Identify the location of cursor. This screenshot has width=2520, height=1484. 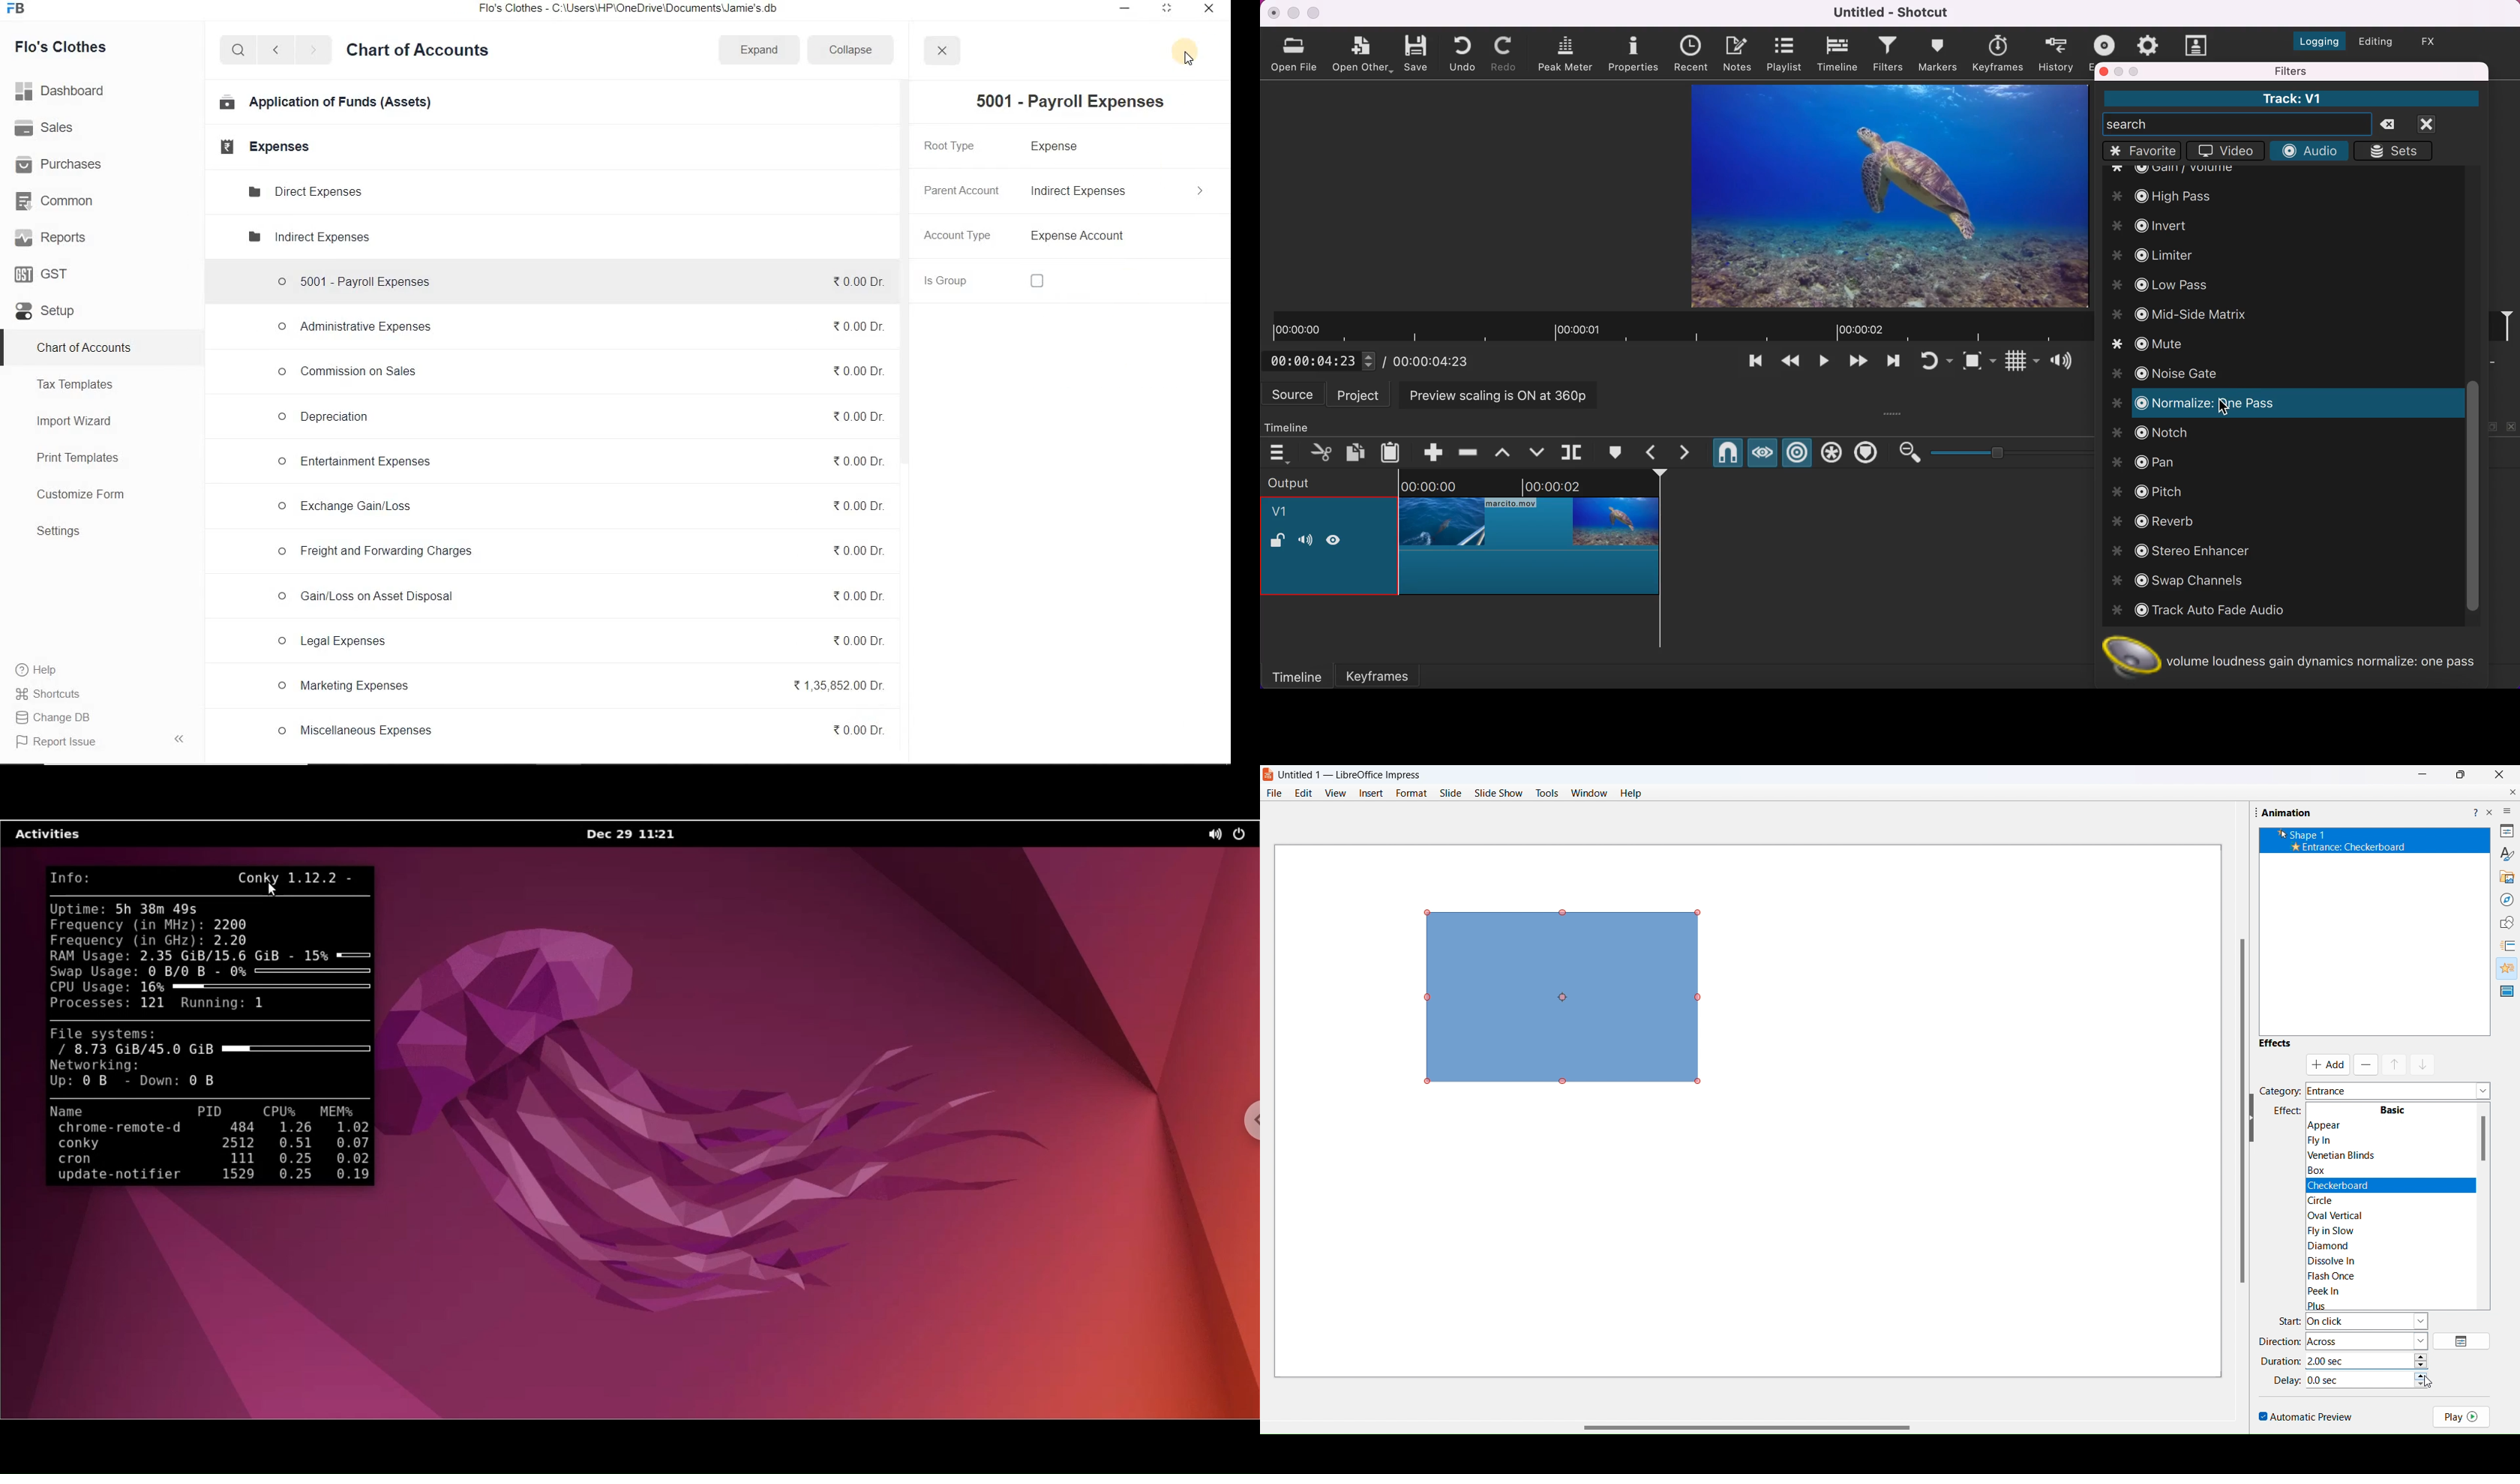
(2221, 407).